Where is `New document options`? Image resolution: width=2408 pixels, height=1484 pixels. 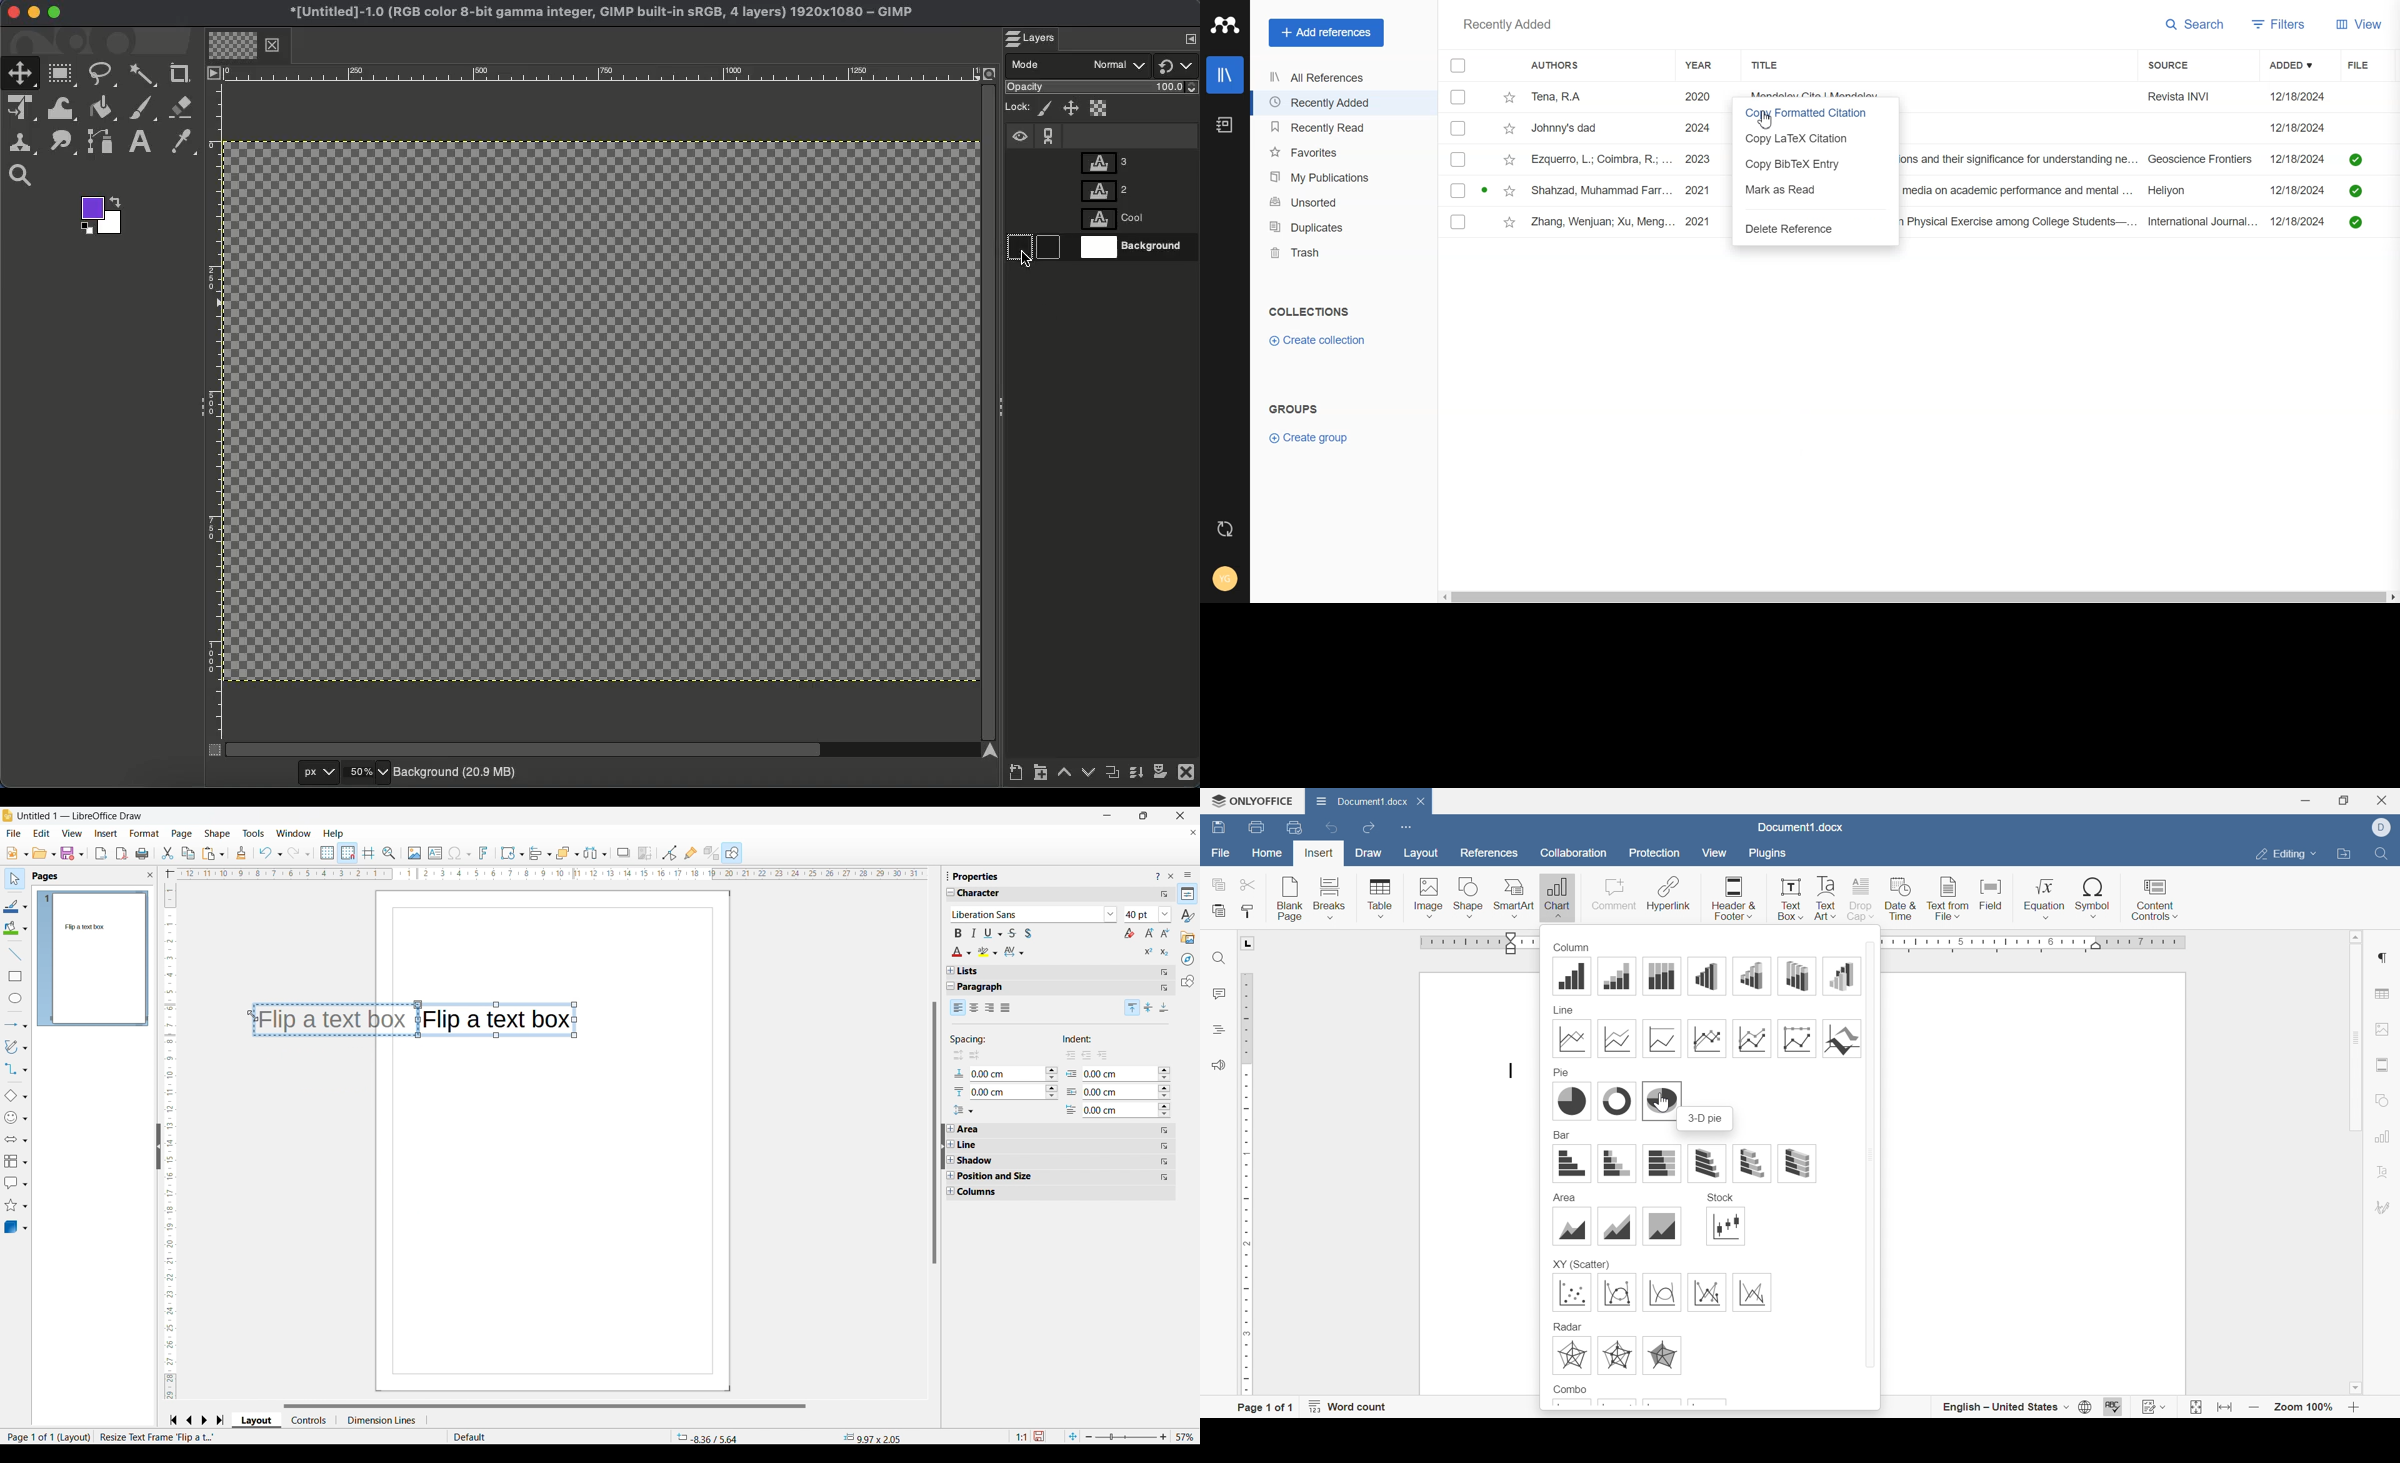
New document options is located at coordinates (18, 853).